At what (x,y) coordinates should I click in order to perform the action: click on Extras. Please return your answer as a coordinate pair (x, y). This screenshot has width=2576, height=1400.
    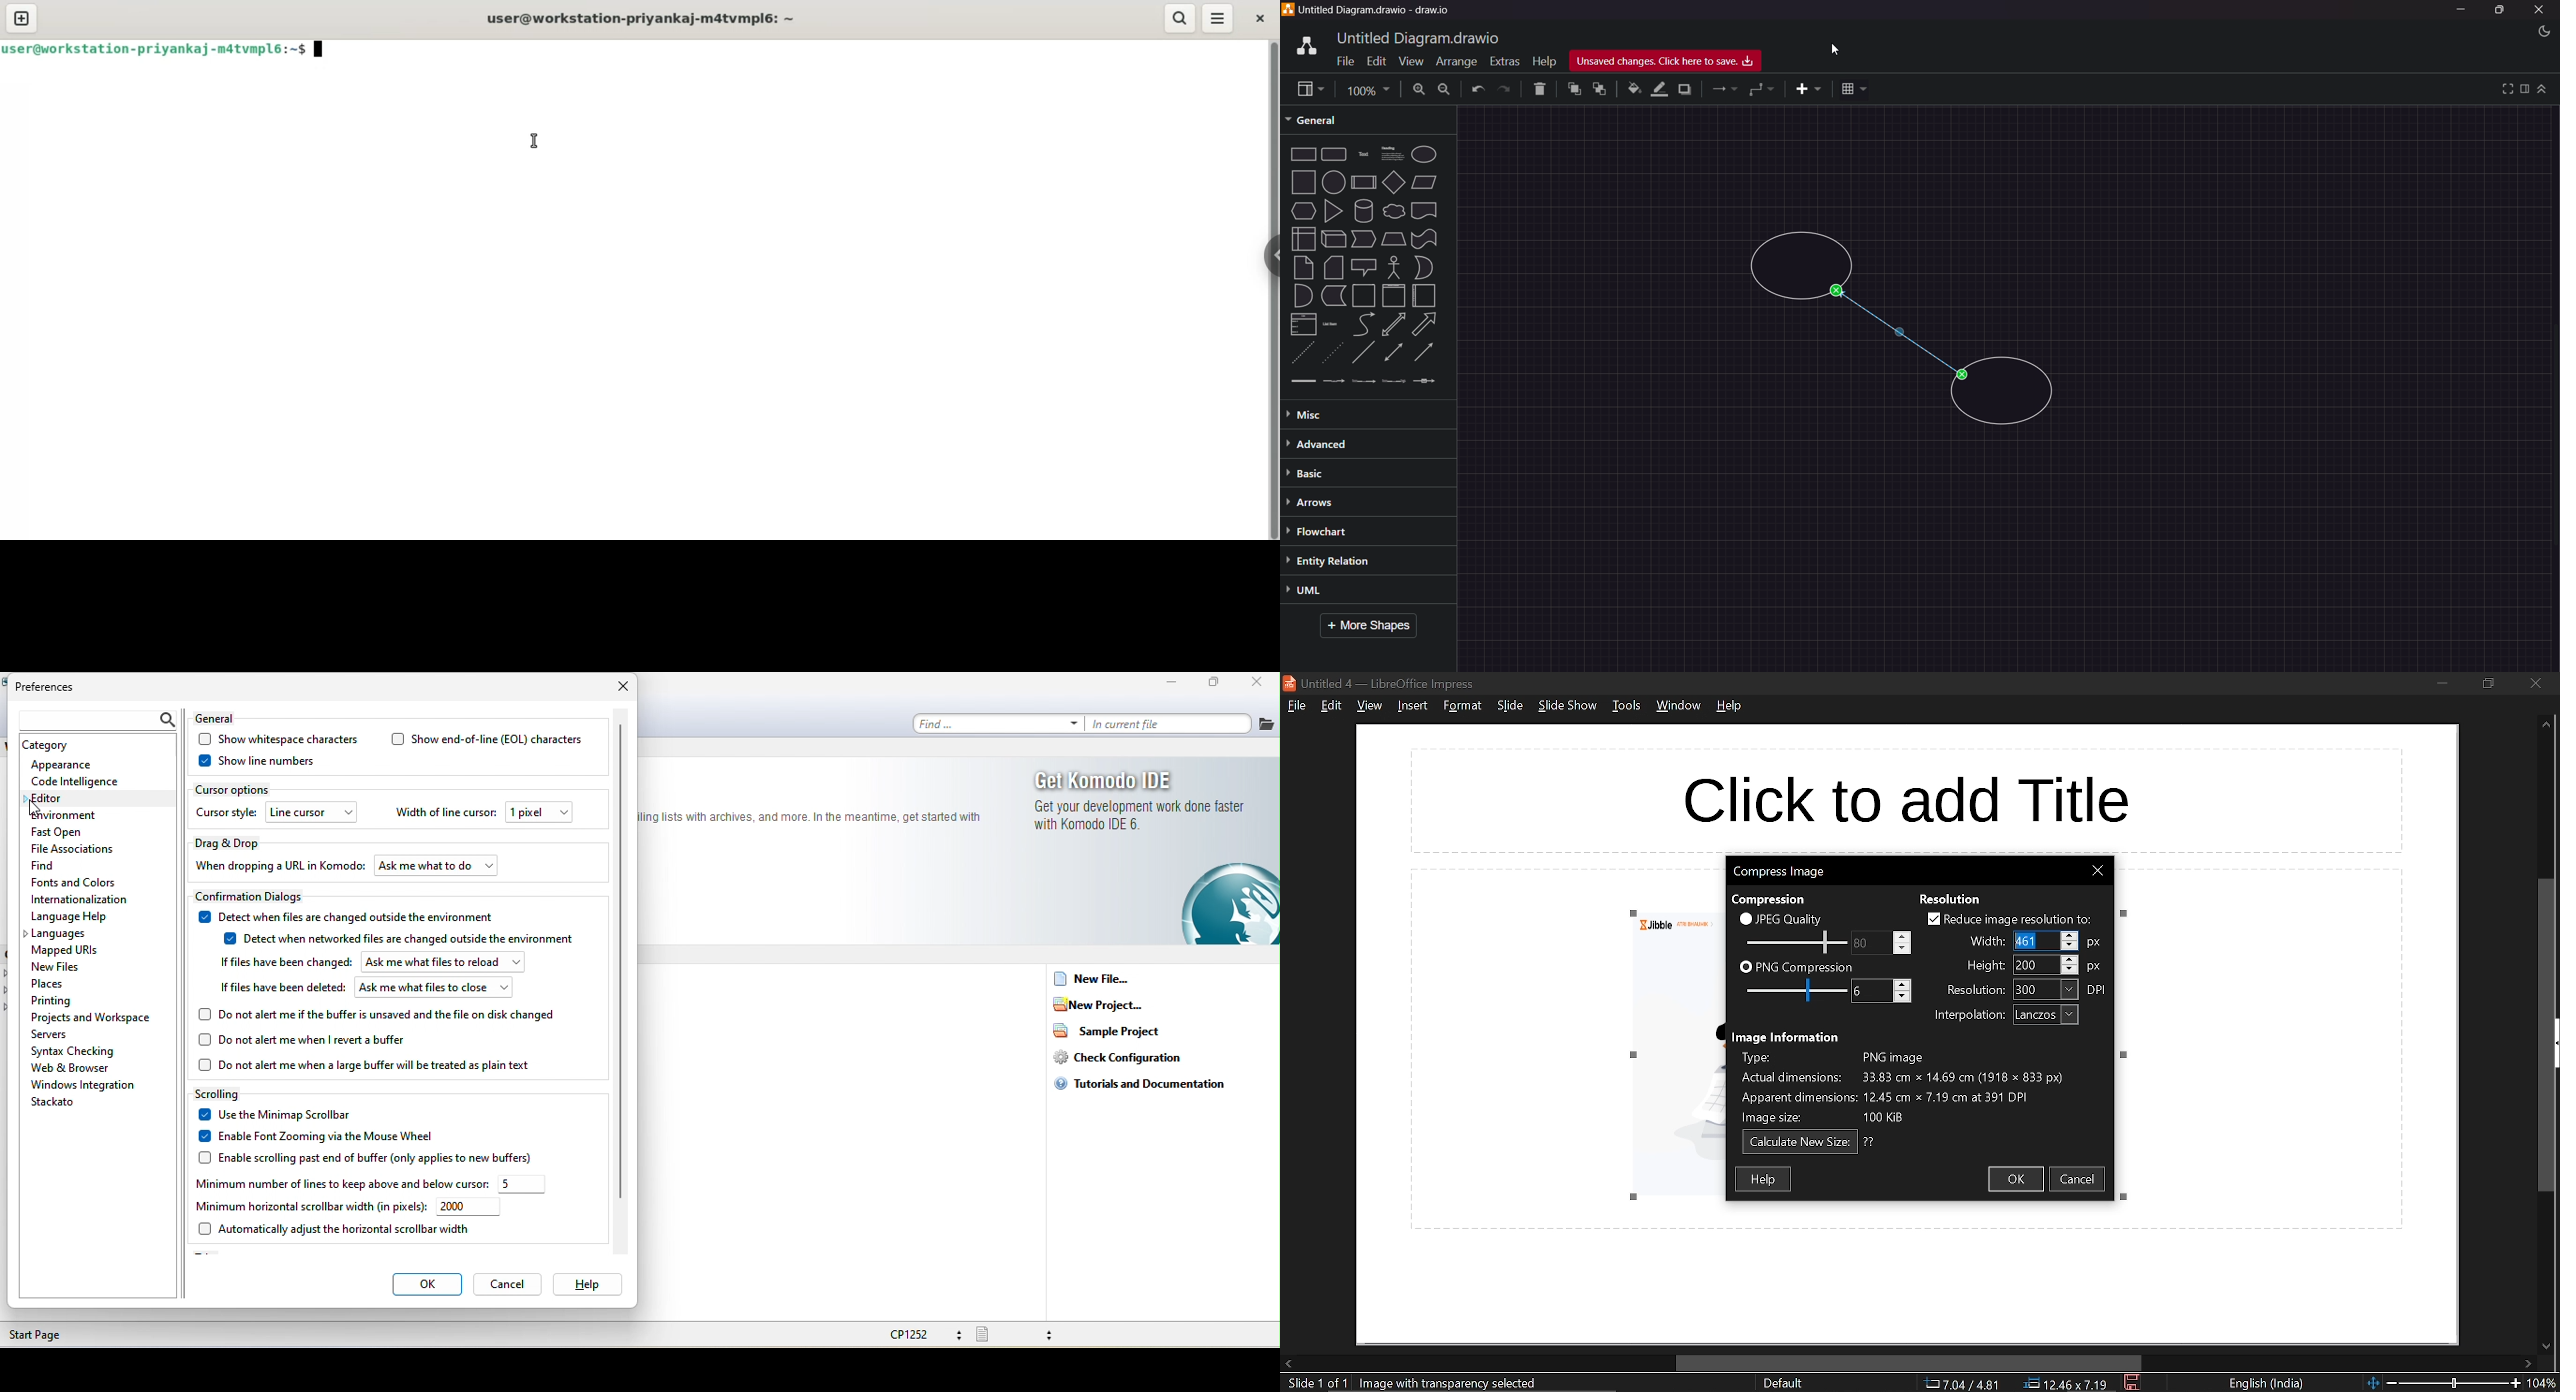
    Looking at the image, I should click on (1504, 59).